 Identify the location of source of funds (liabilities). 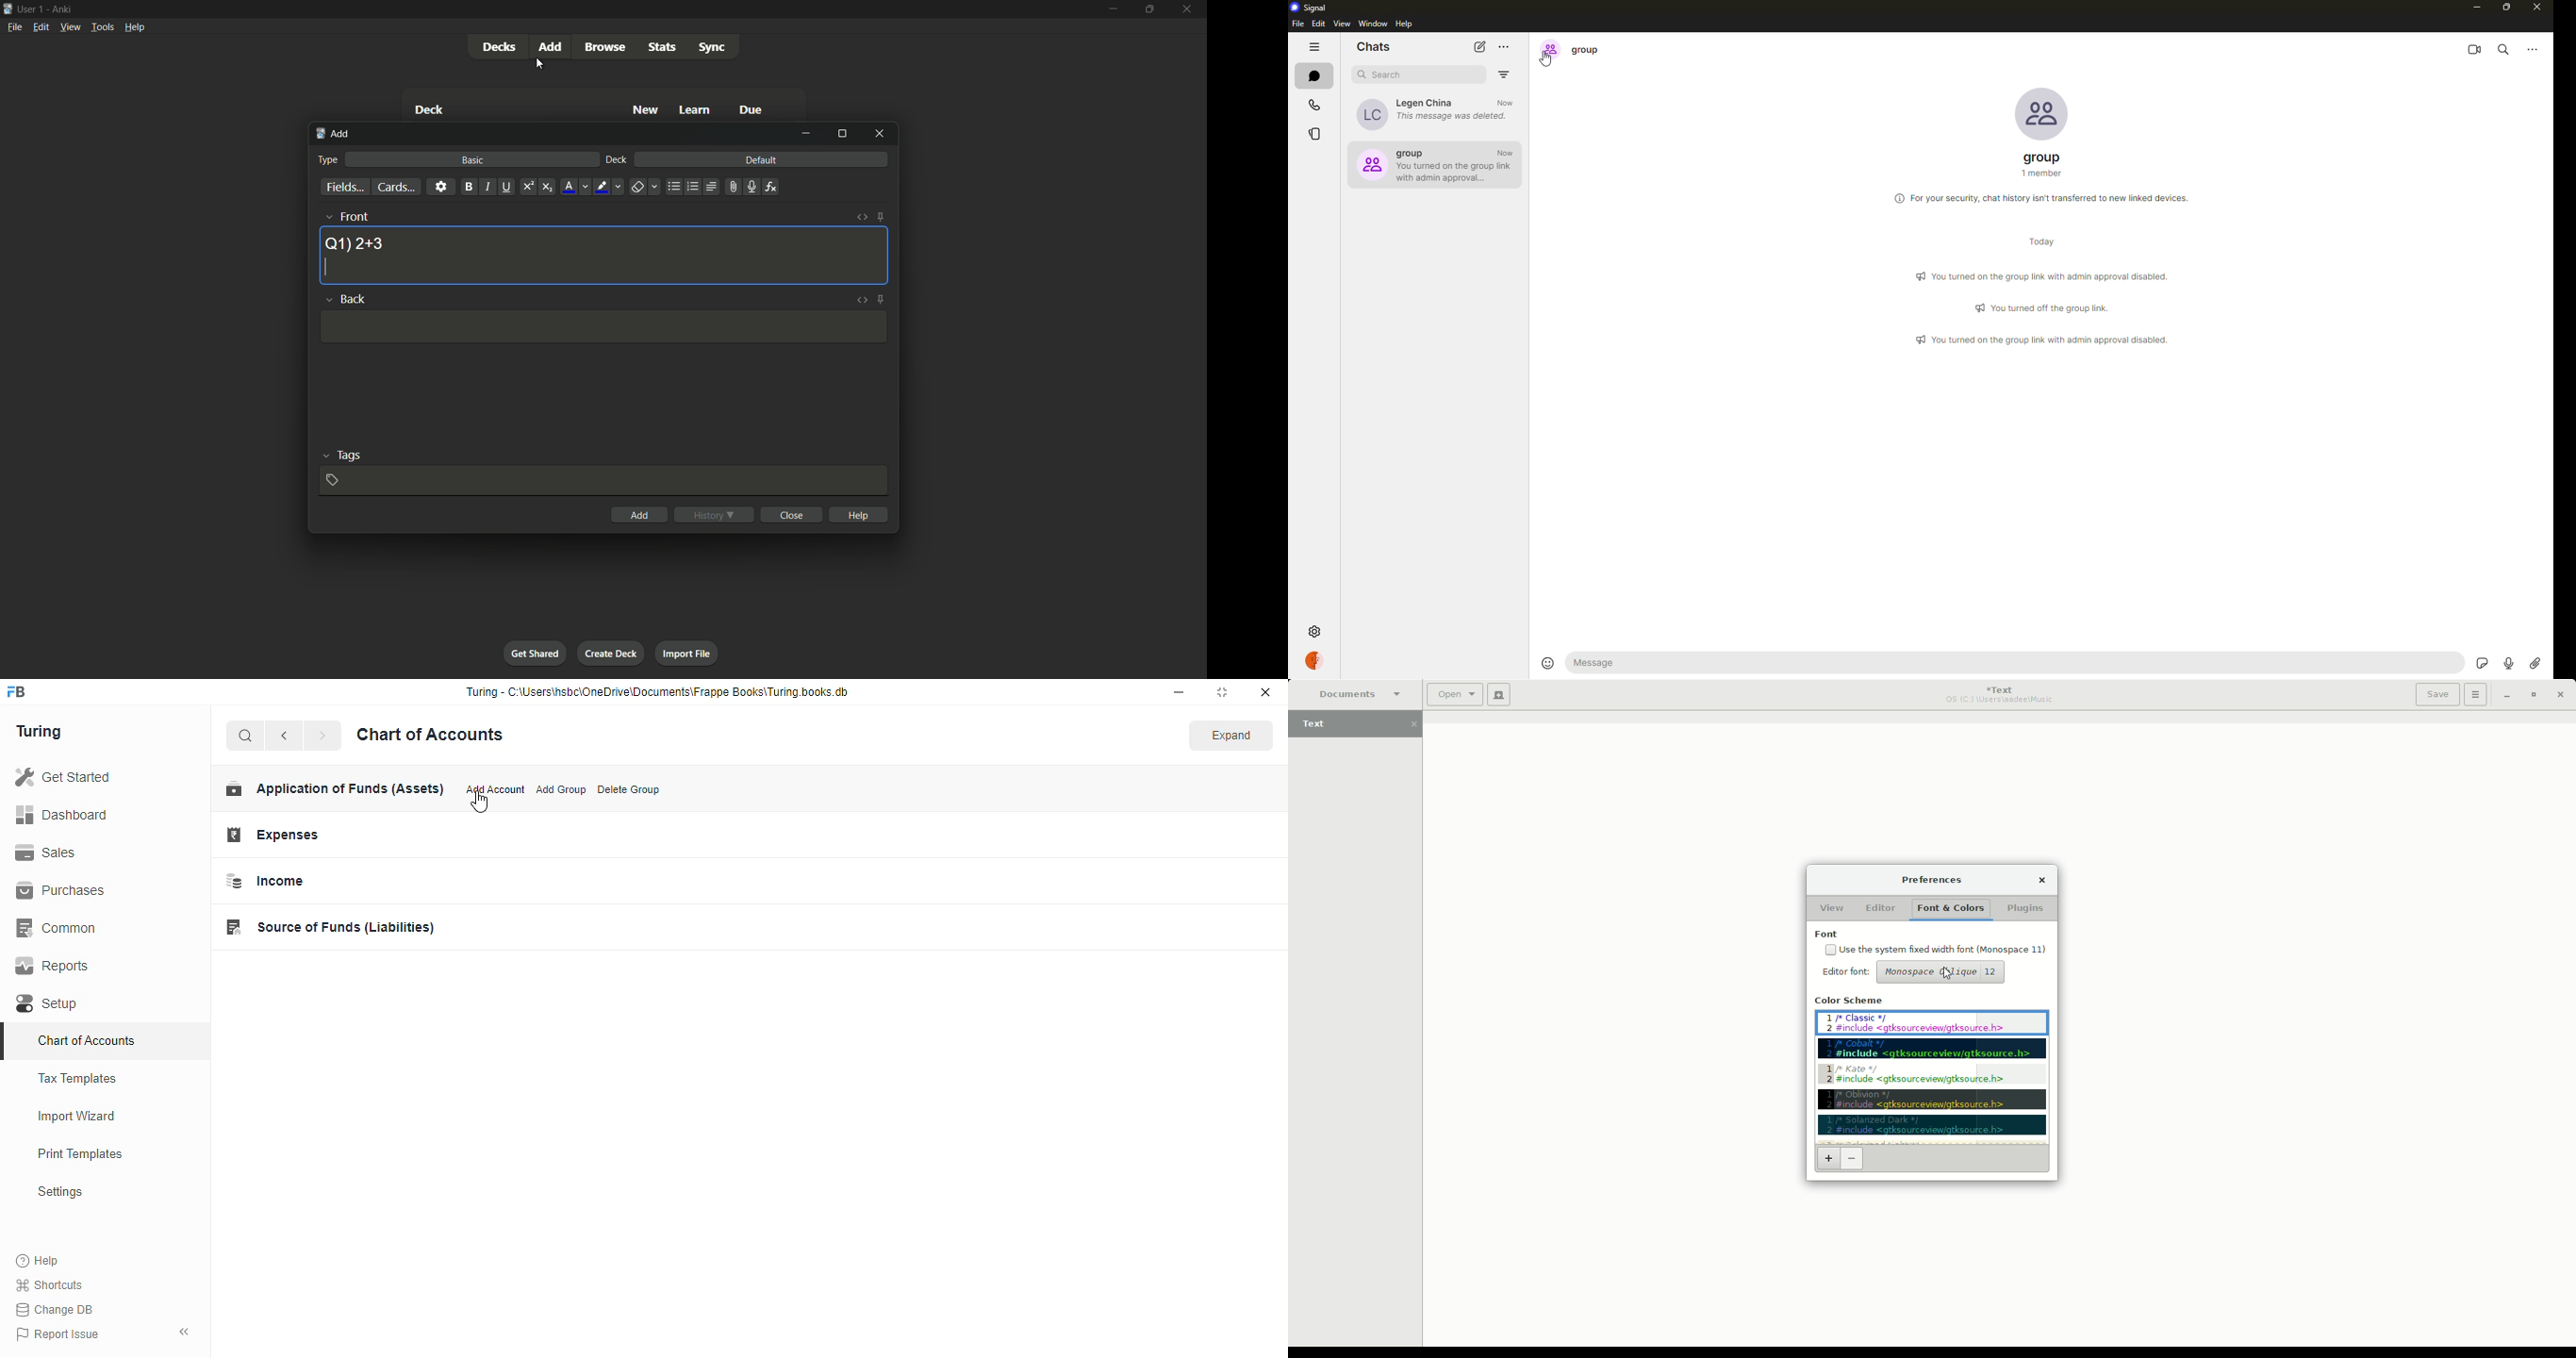
(331, 927).